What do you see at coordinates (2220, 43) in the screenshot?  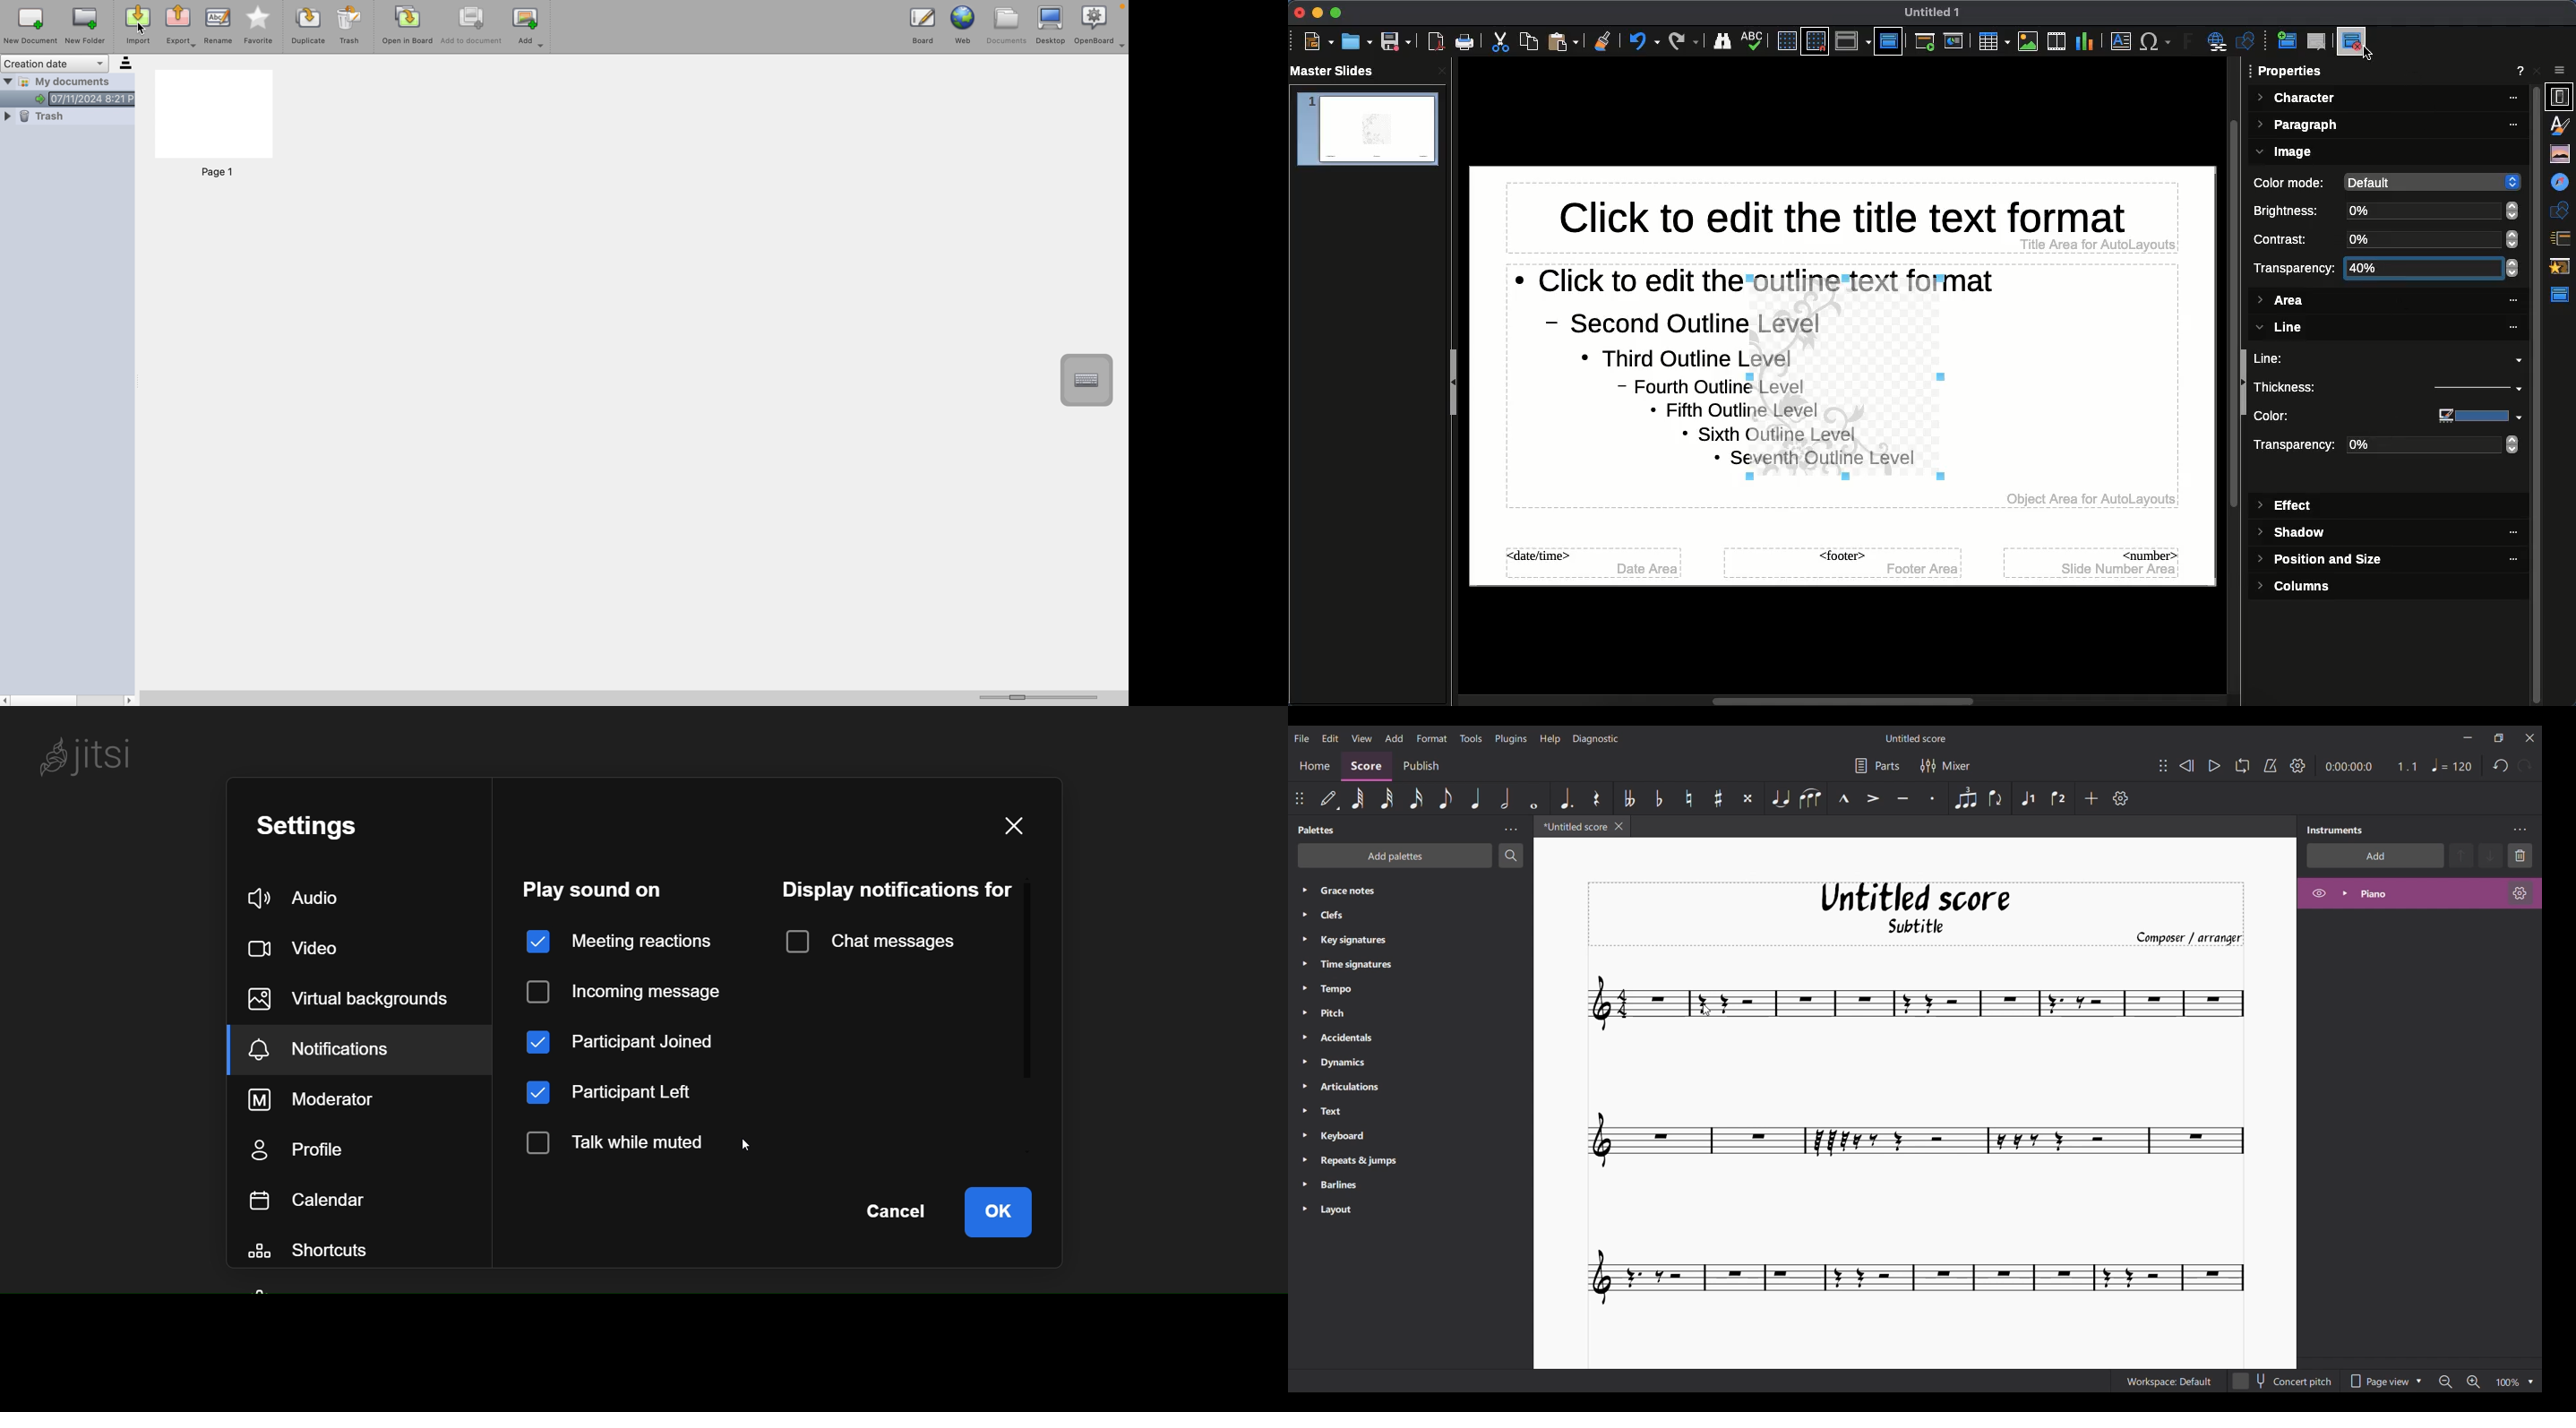 I see `Hyperlink` at bounding box center [2220, 43].